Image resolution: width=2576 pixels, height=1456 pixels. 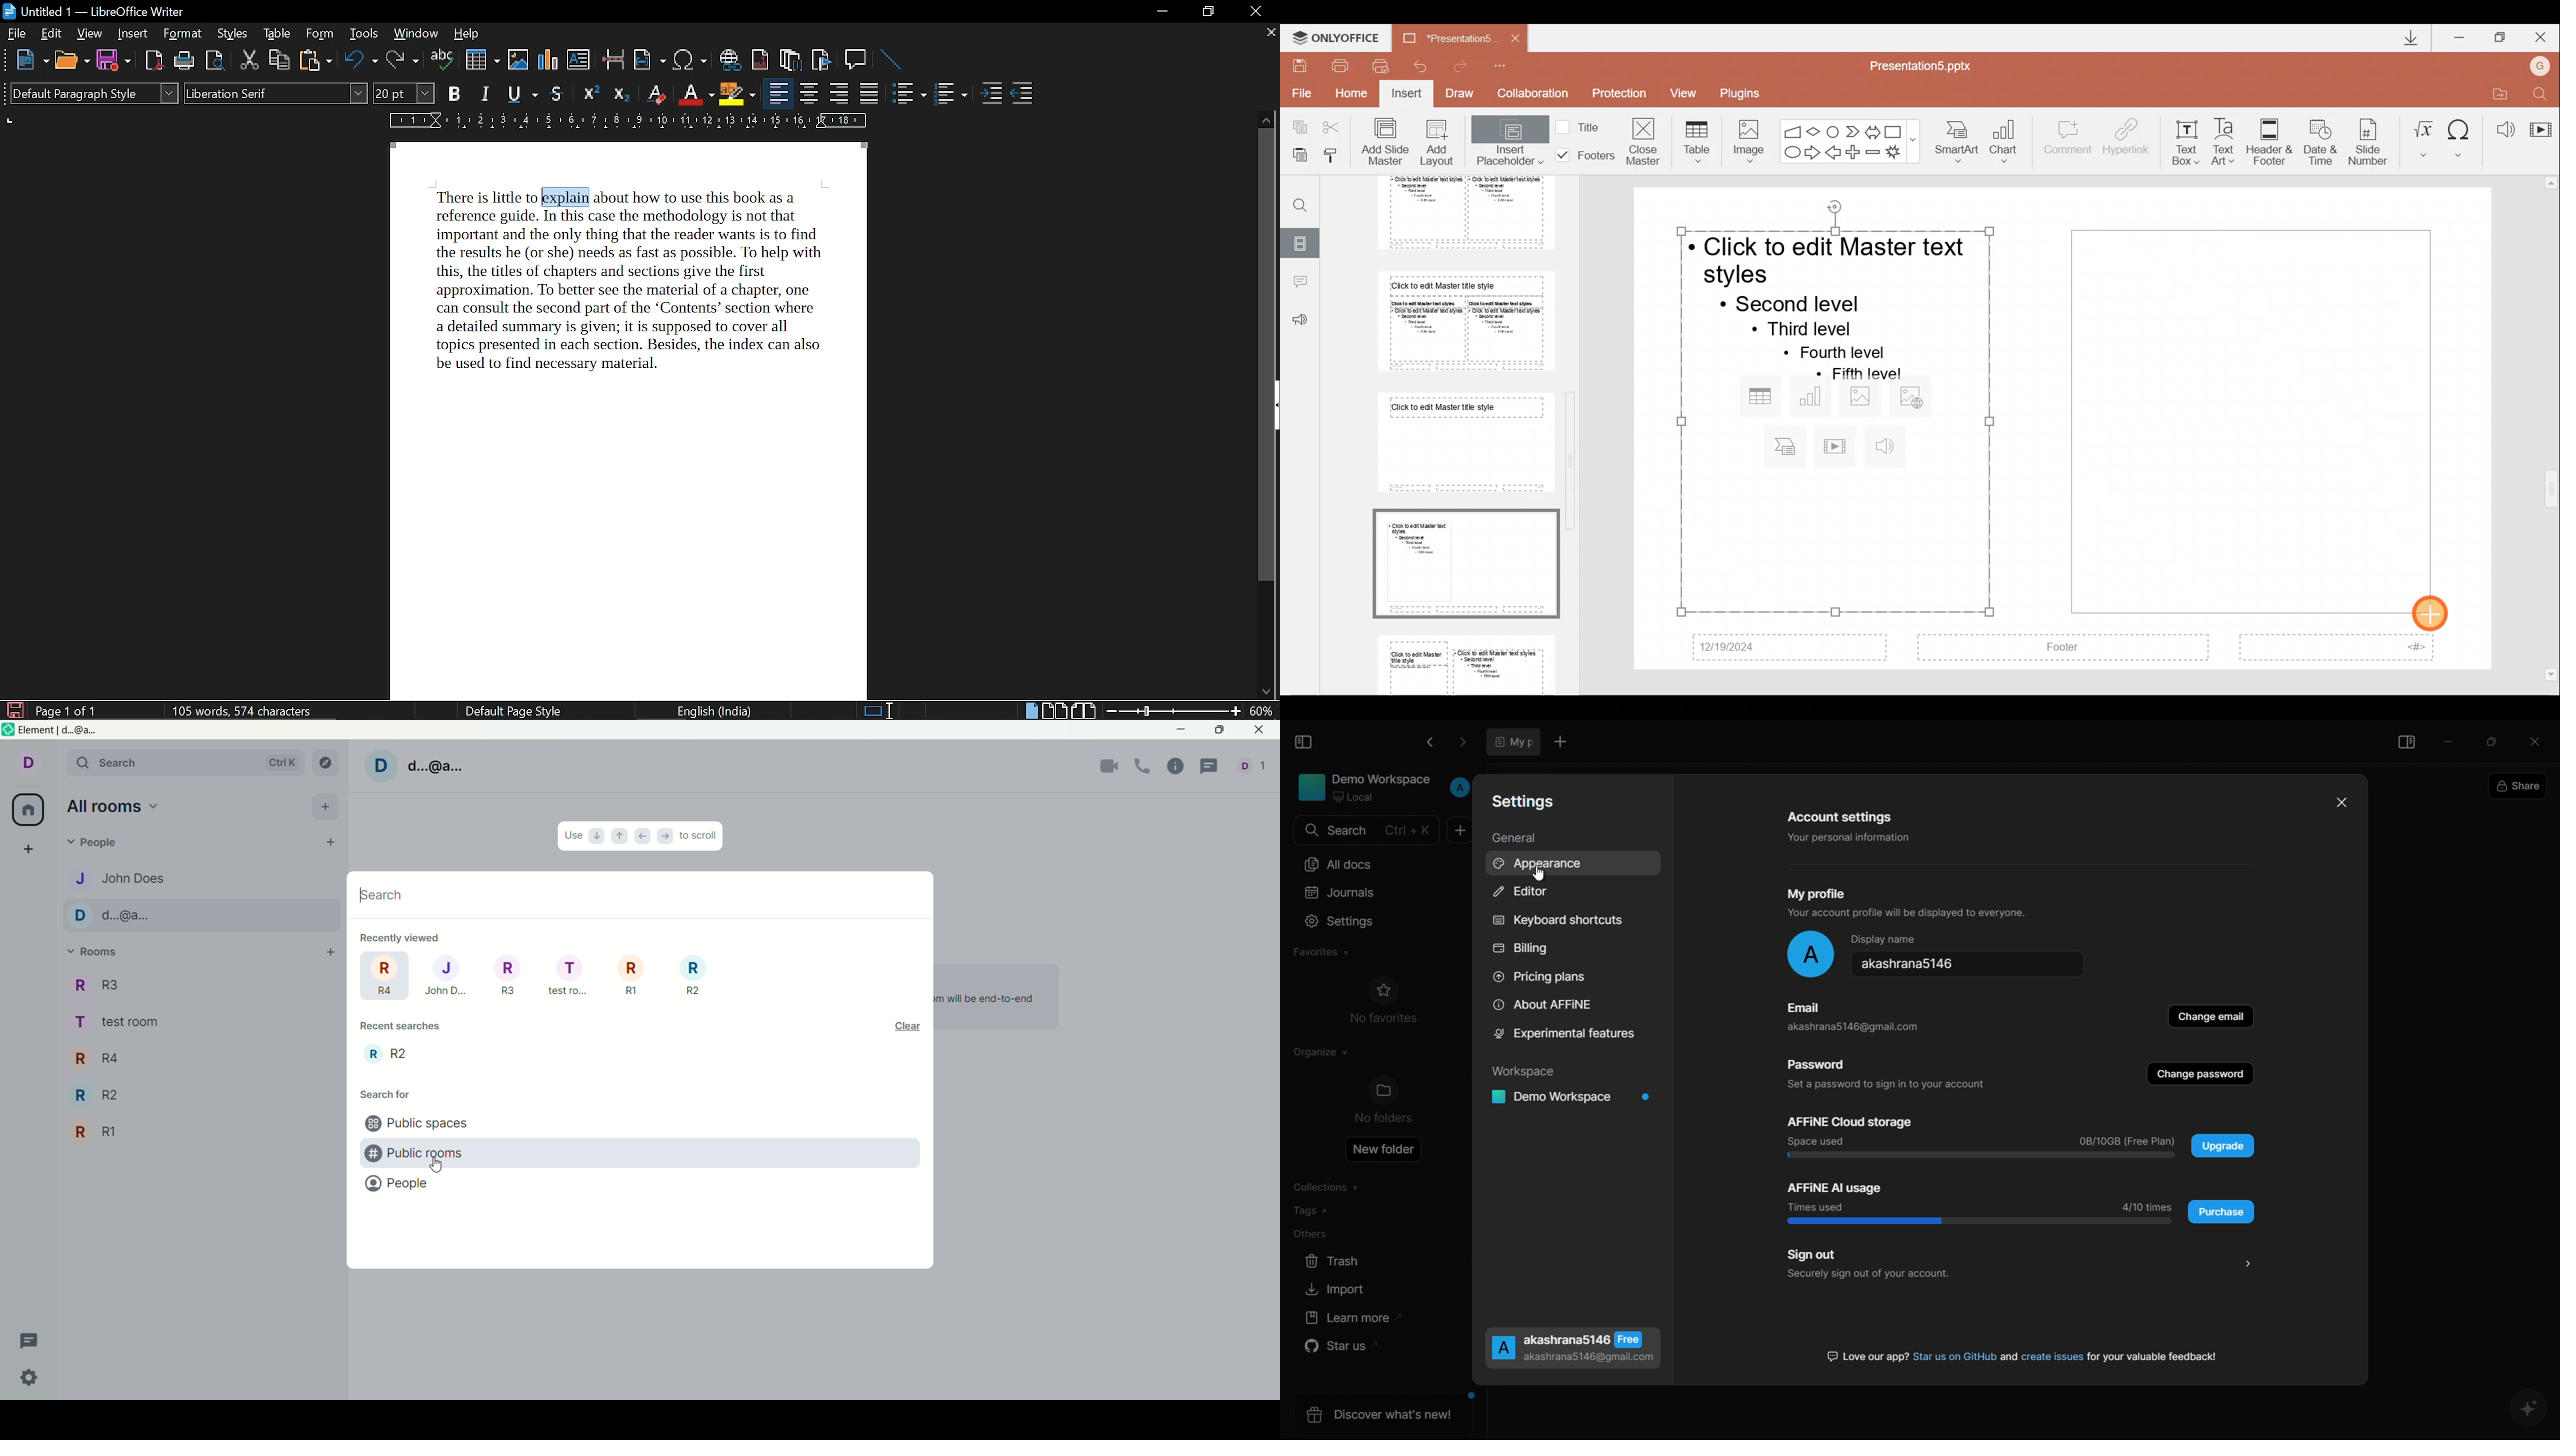 I want to click on akashrana5146@gmail.com, so click(x=1844, y=1027).